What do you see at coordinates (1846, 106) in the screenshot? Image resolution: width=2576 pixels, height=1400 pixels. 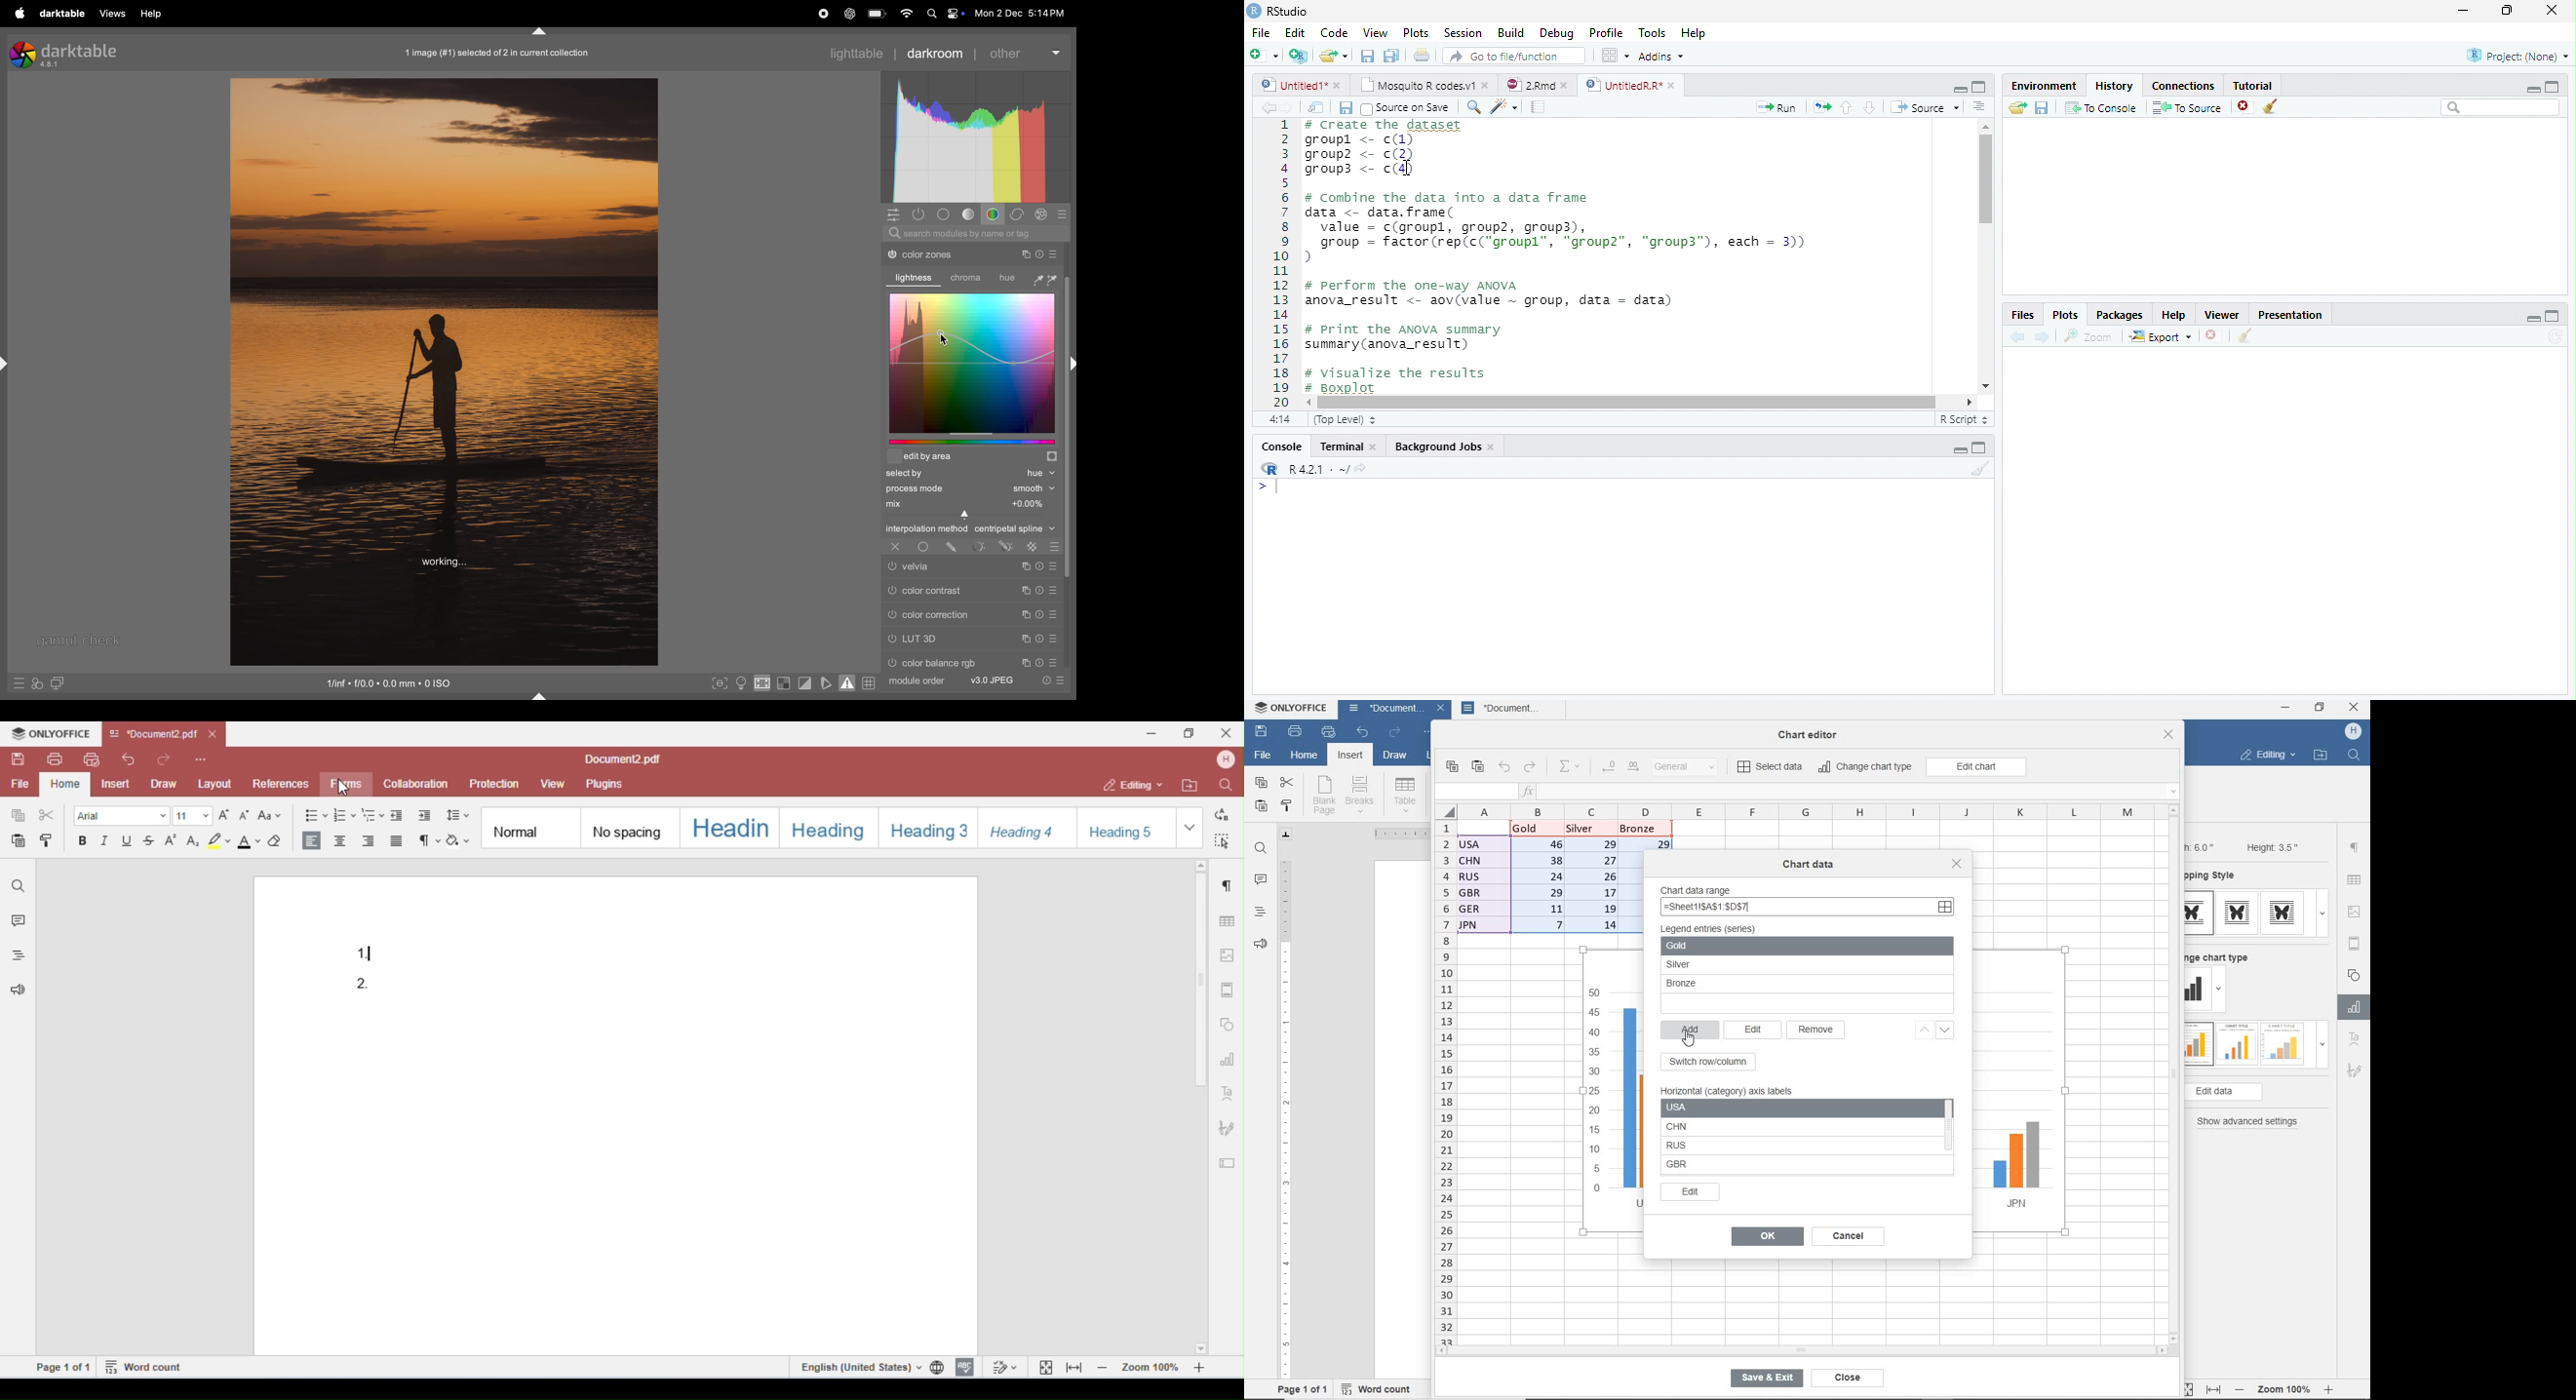 I see `Go to previous section` at bounding box center [1846, 106].